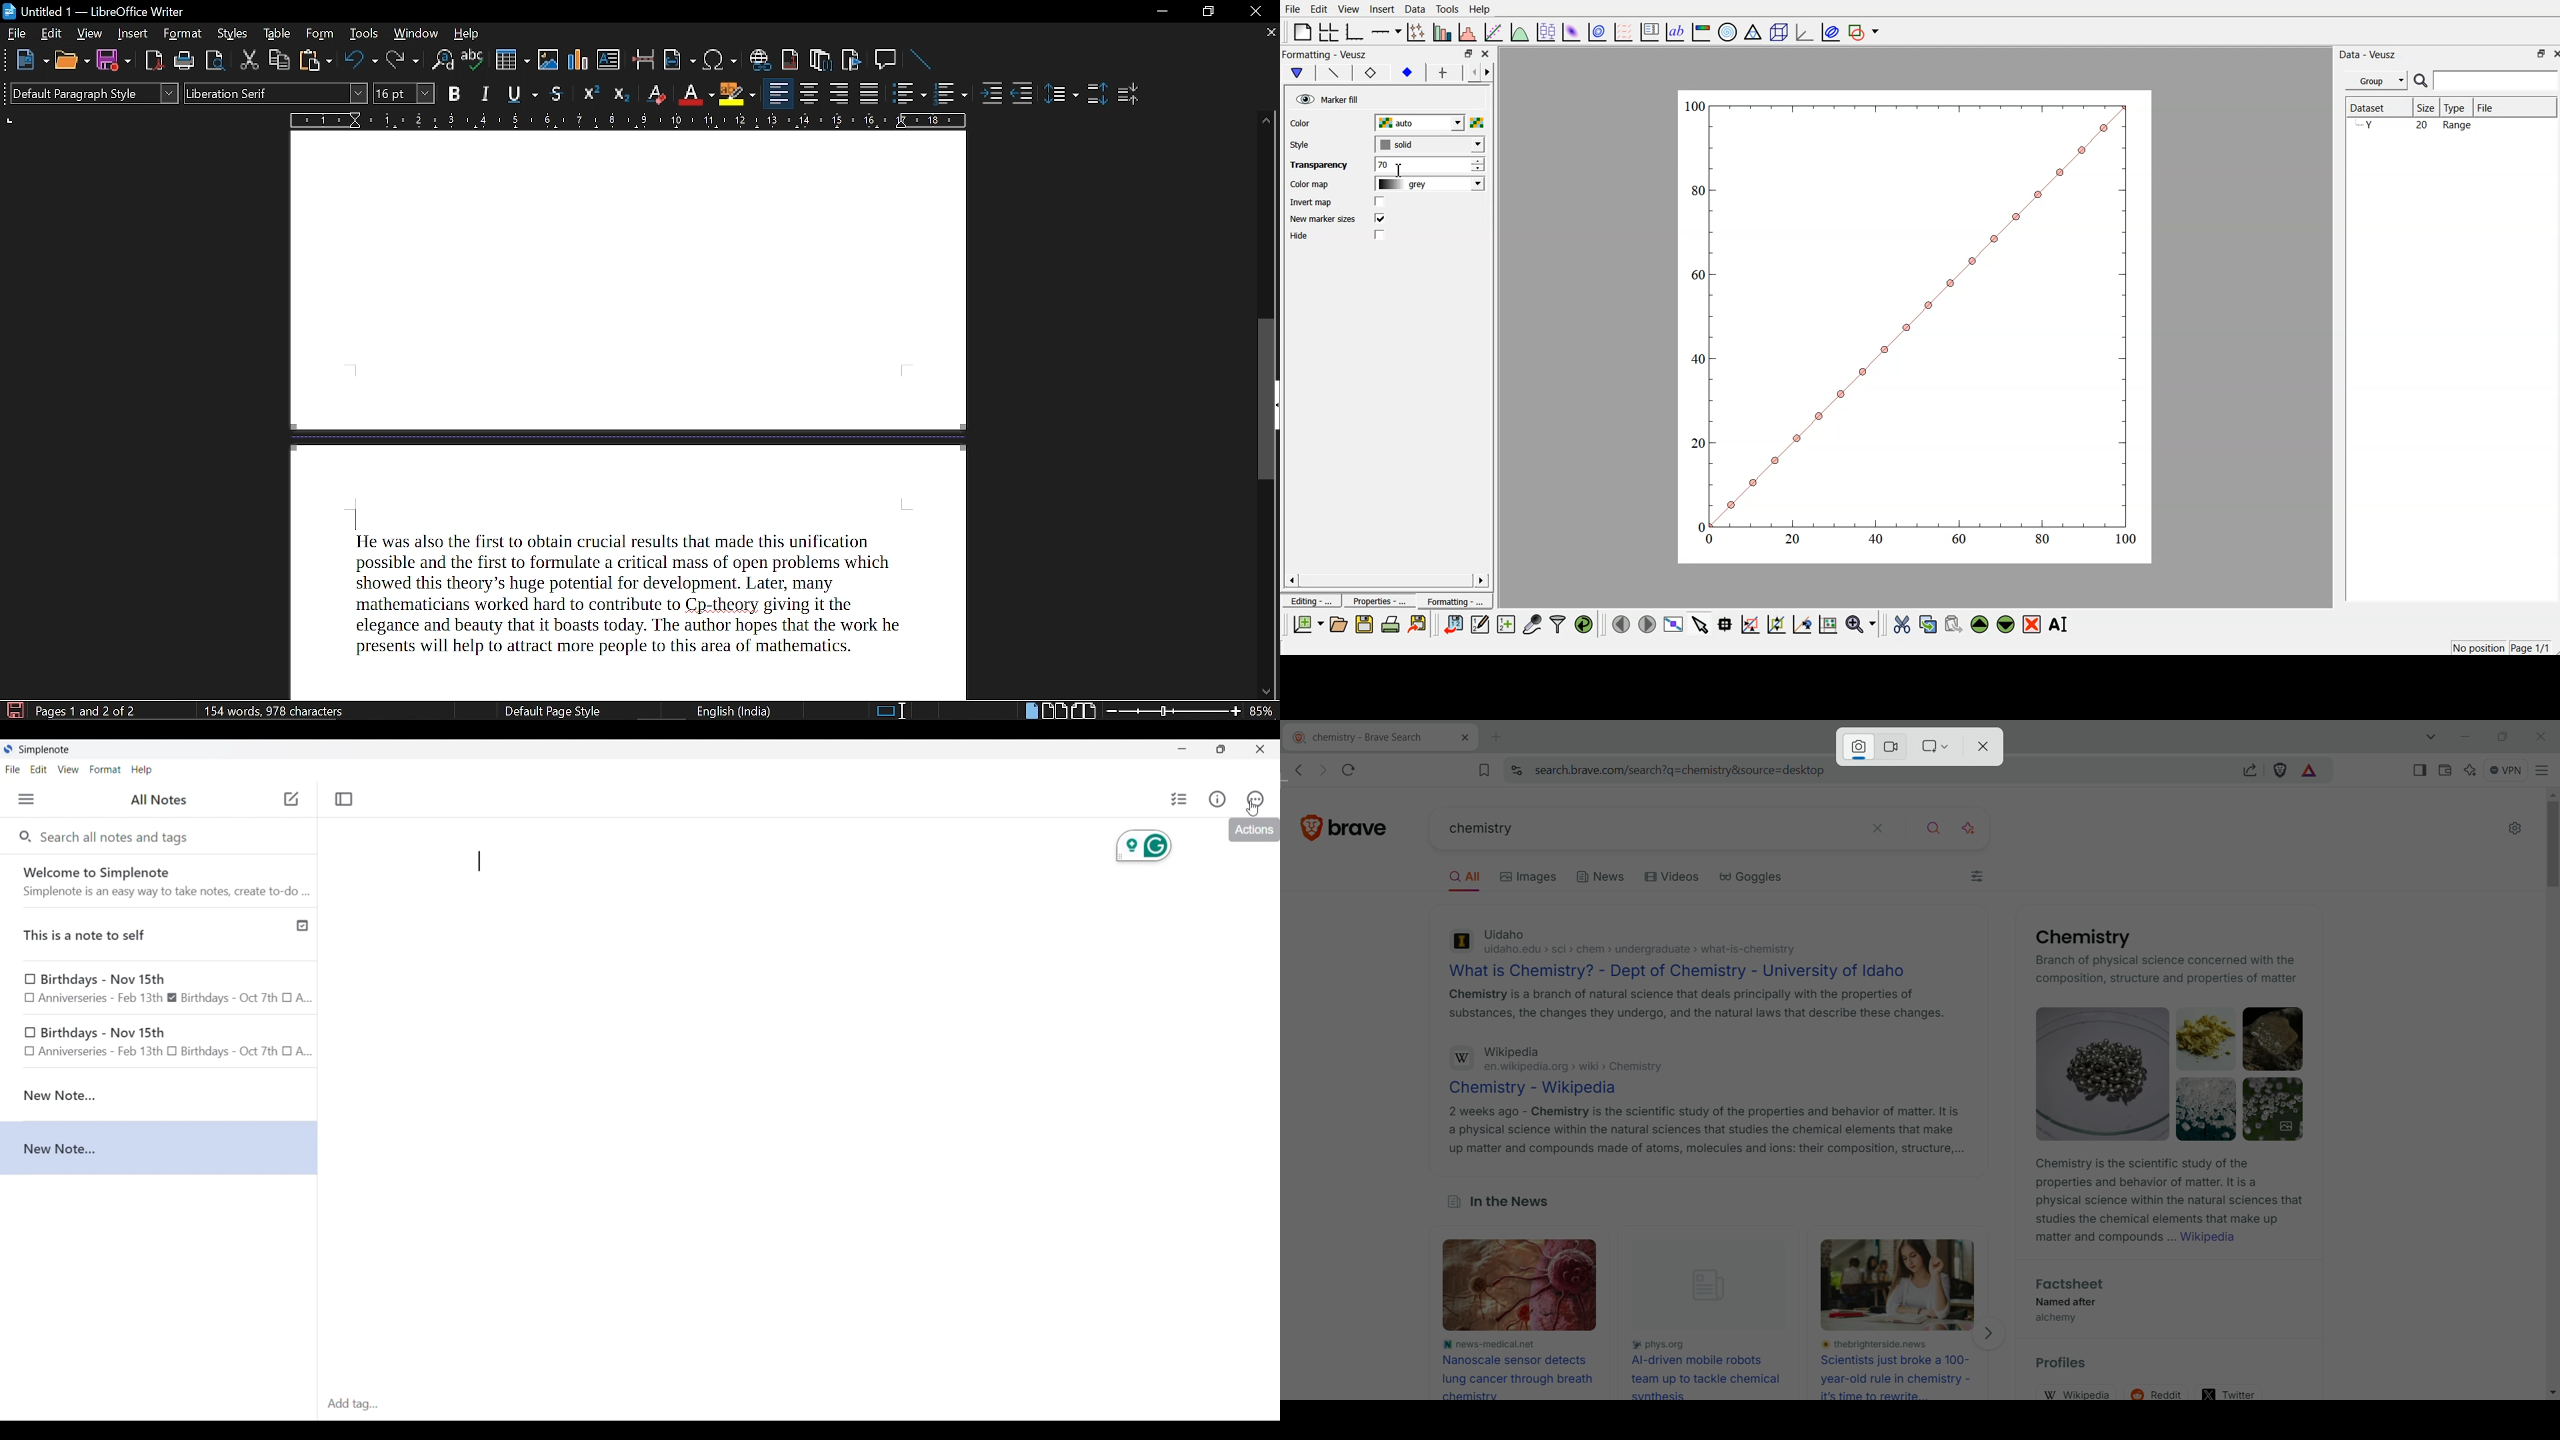 The width and height of the screenshot is (2576, 1456). I want to click on close, so click(1987, 747).